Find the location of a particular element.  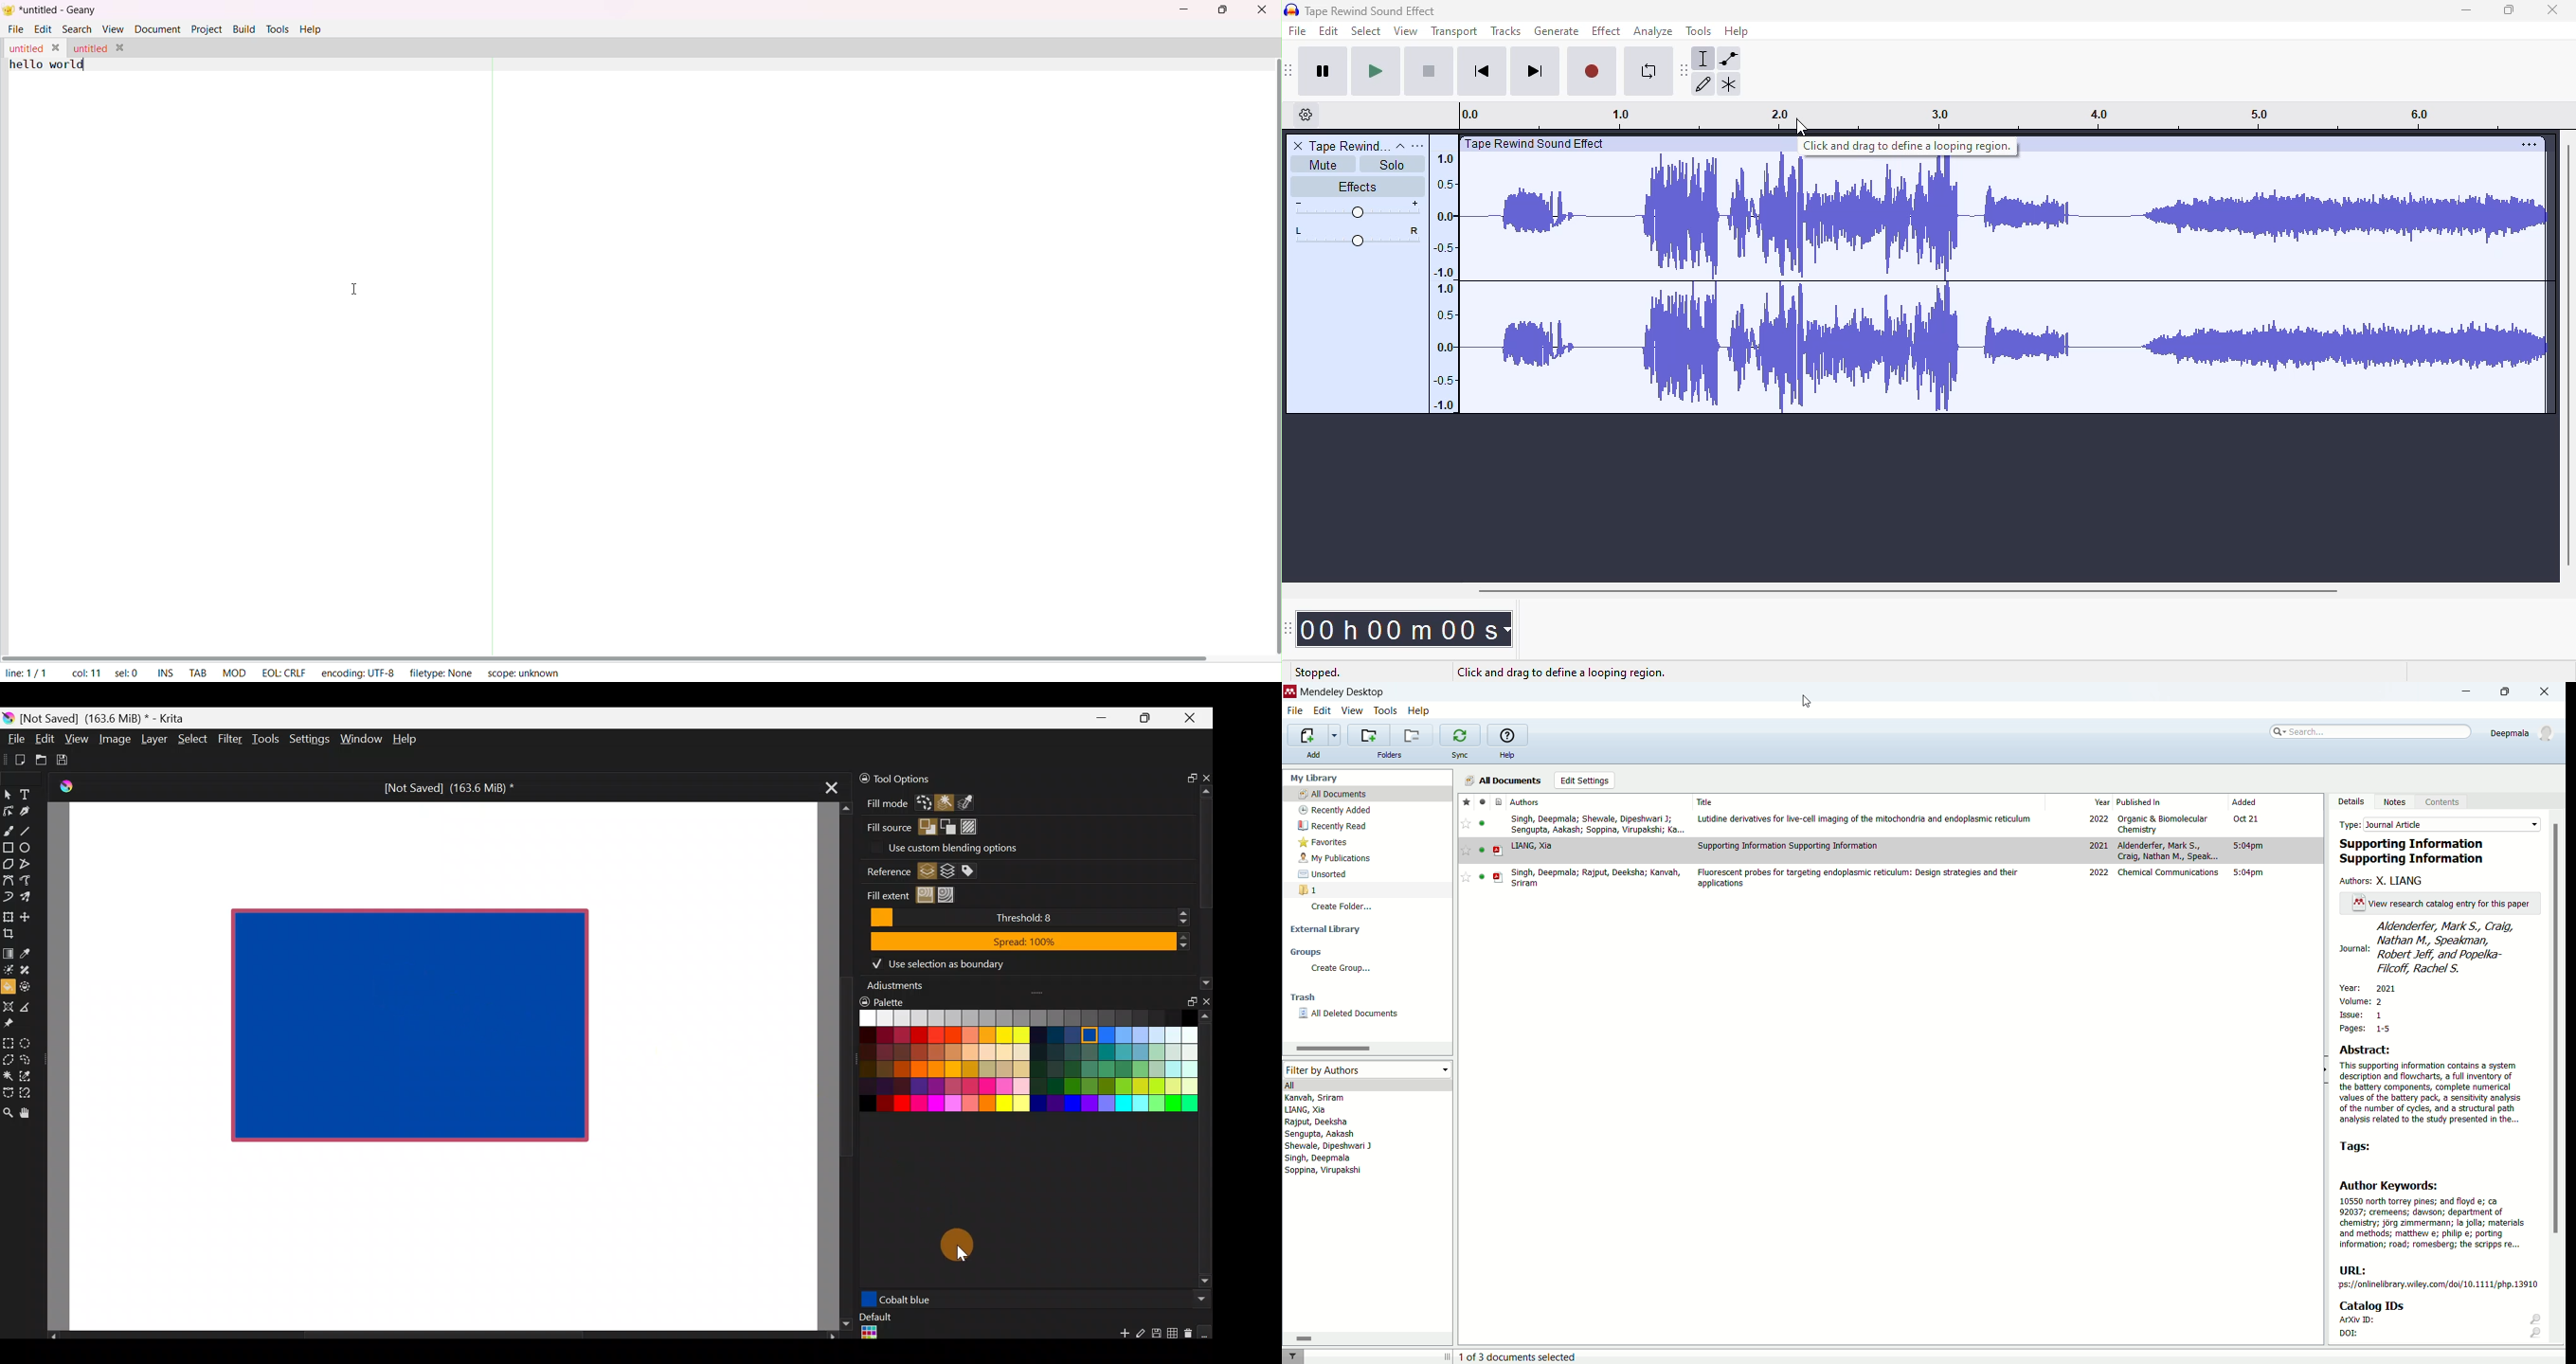

favorites is located at coordinates (1328, 842).